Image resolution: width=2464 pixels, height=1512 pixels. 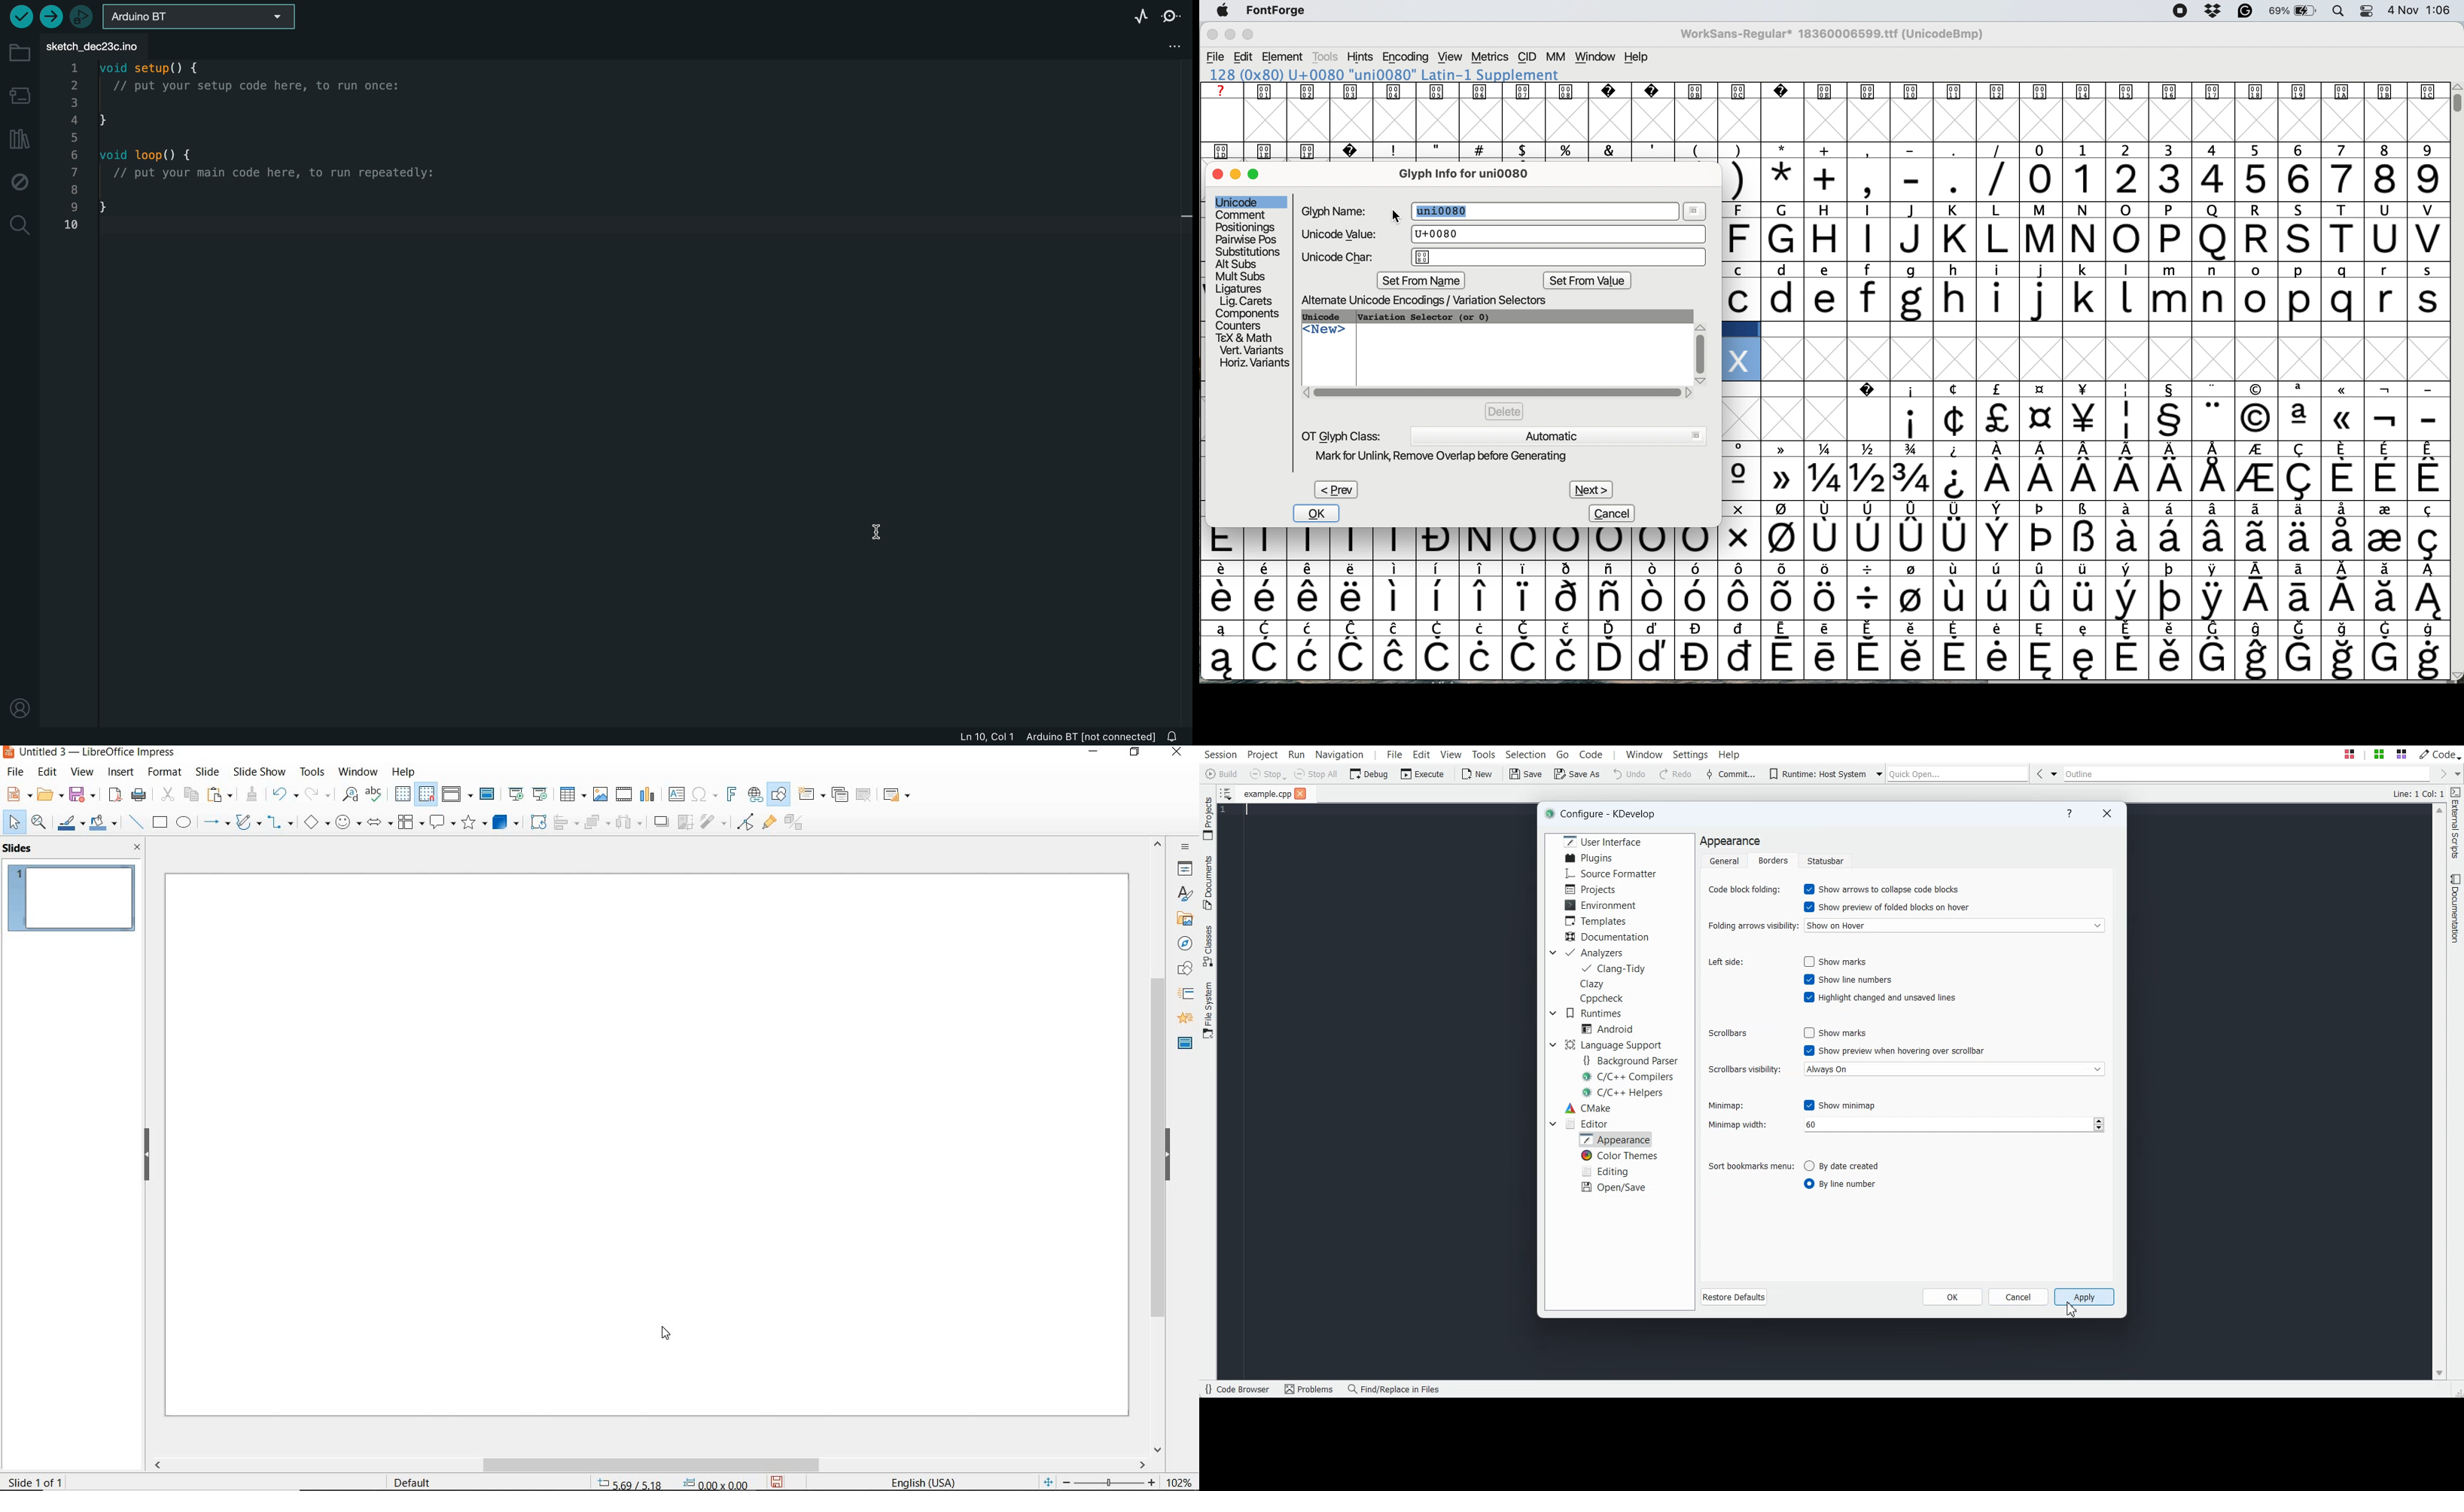 I want to click on SROLLBAR, so click(x=1158, y=1148).